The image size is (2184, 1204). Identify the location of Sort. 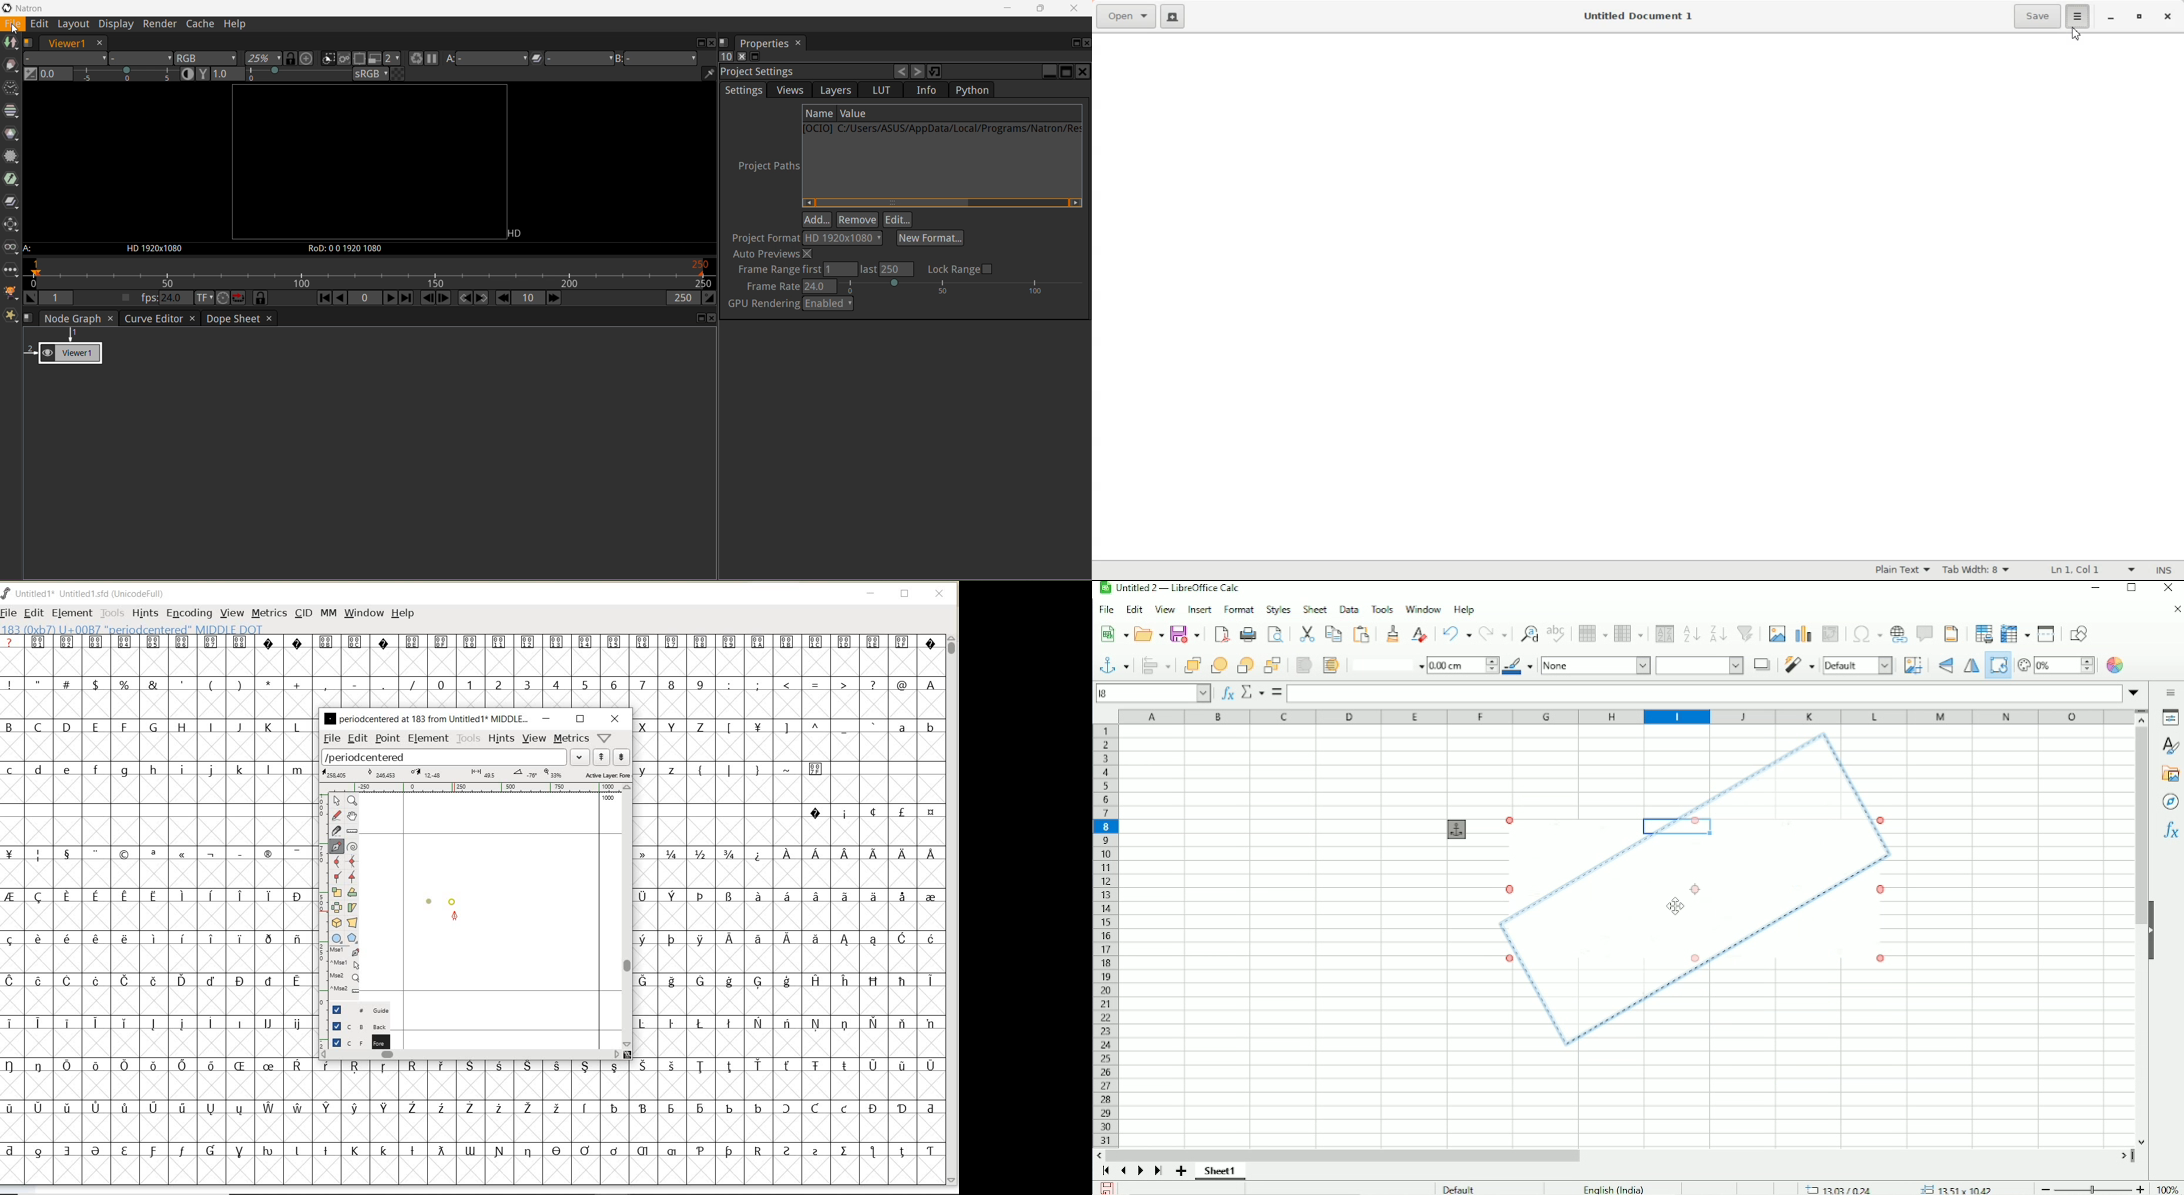
(1664, 634).